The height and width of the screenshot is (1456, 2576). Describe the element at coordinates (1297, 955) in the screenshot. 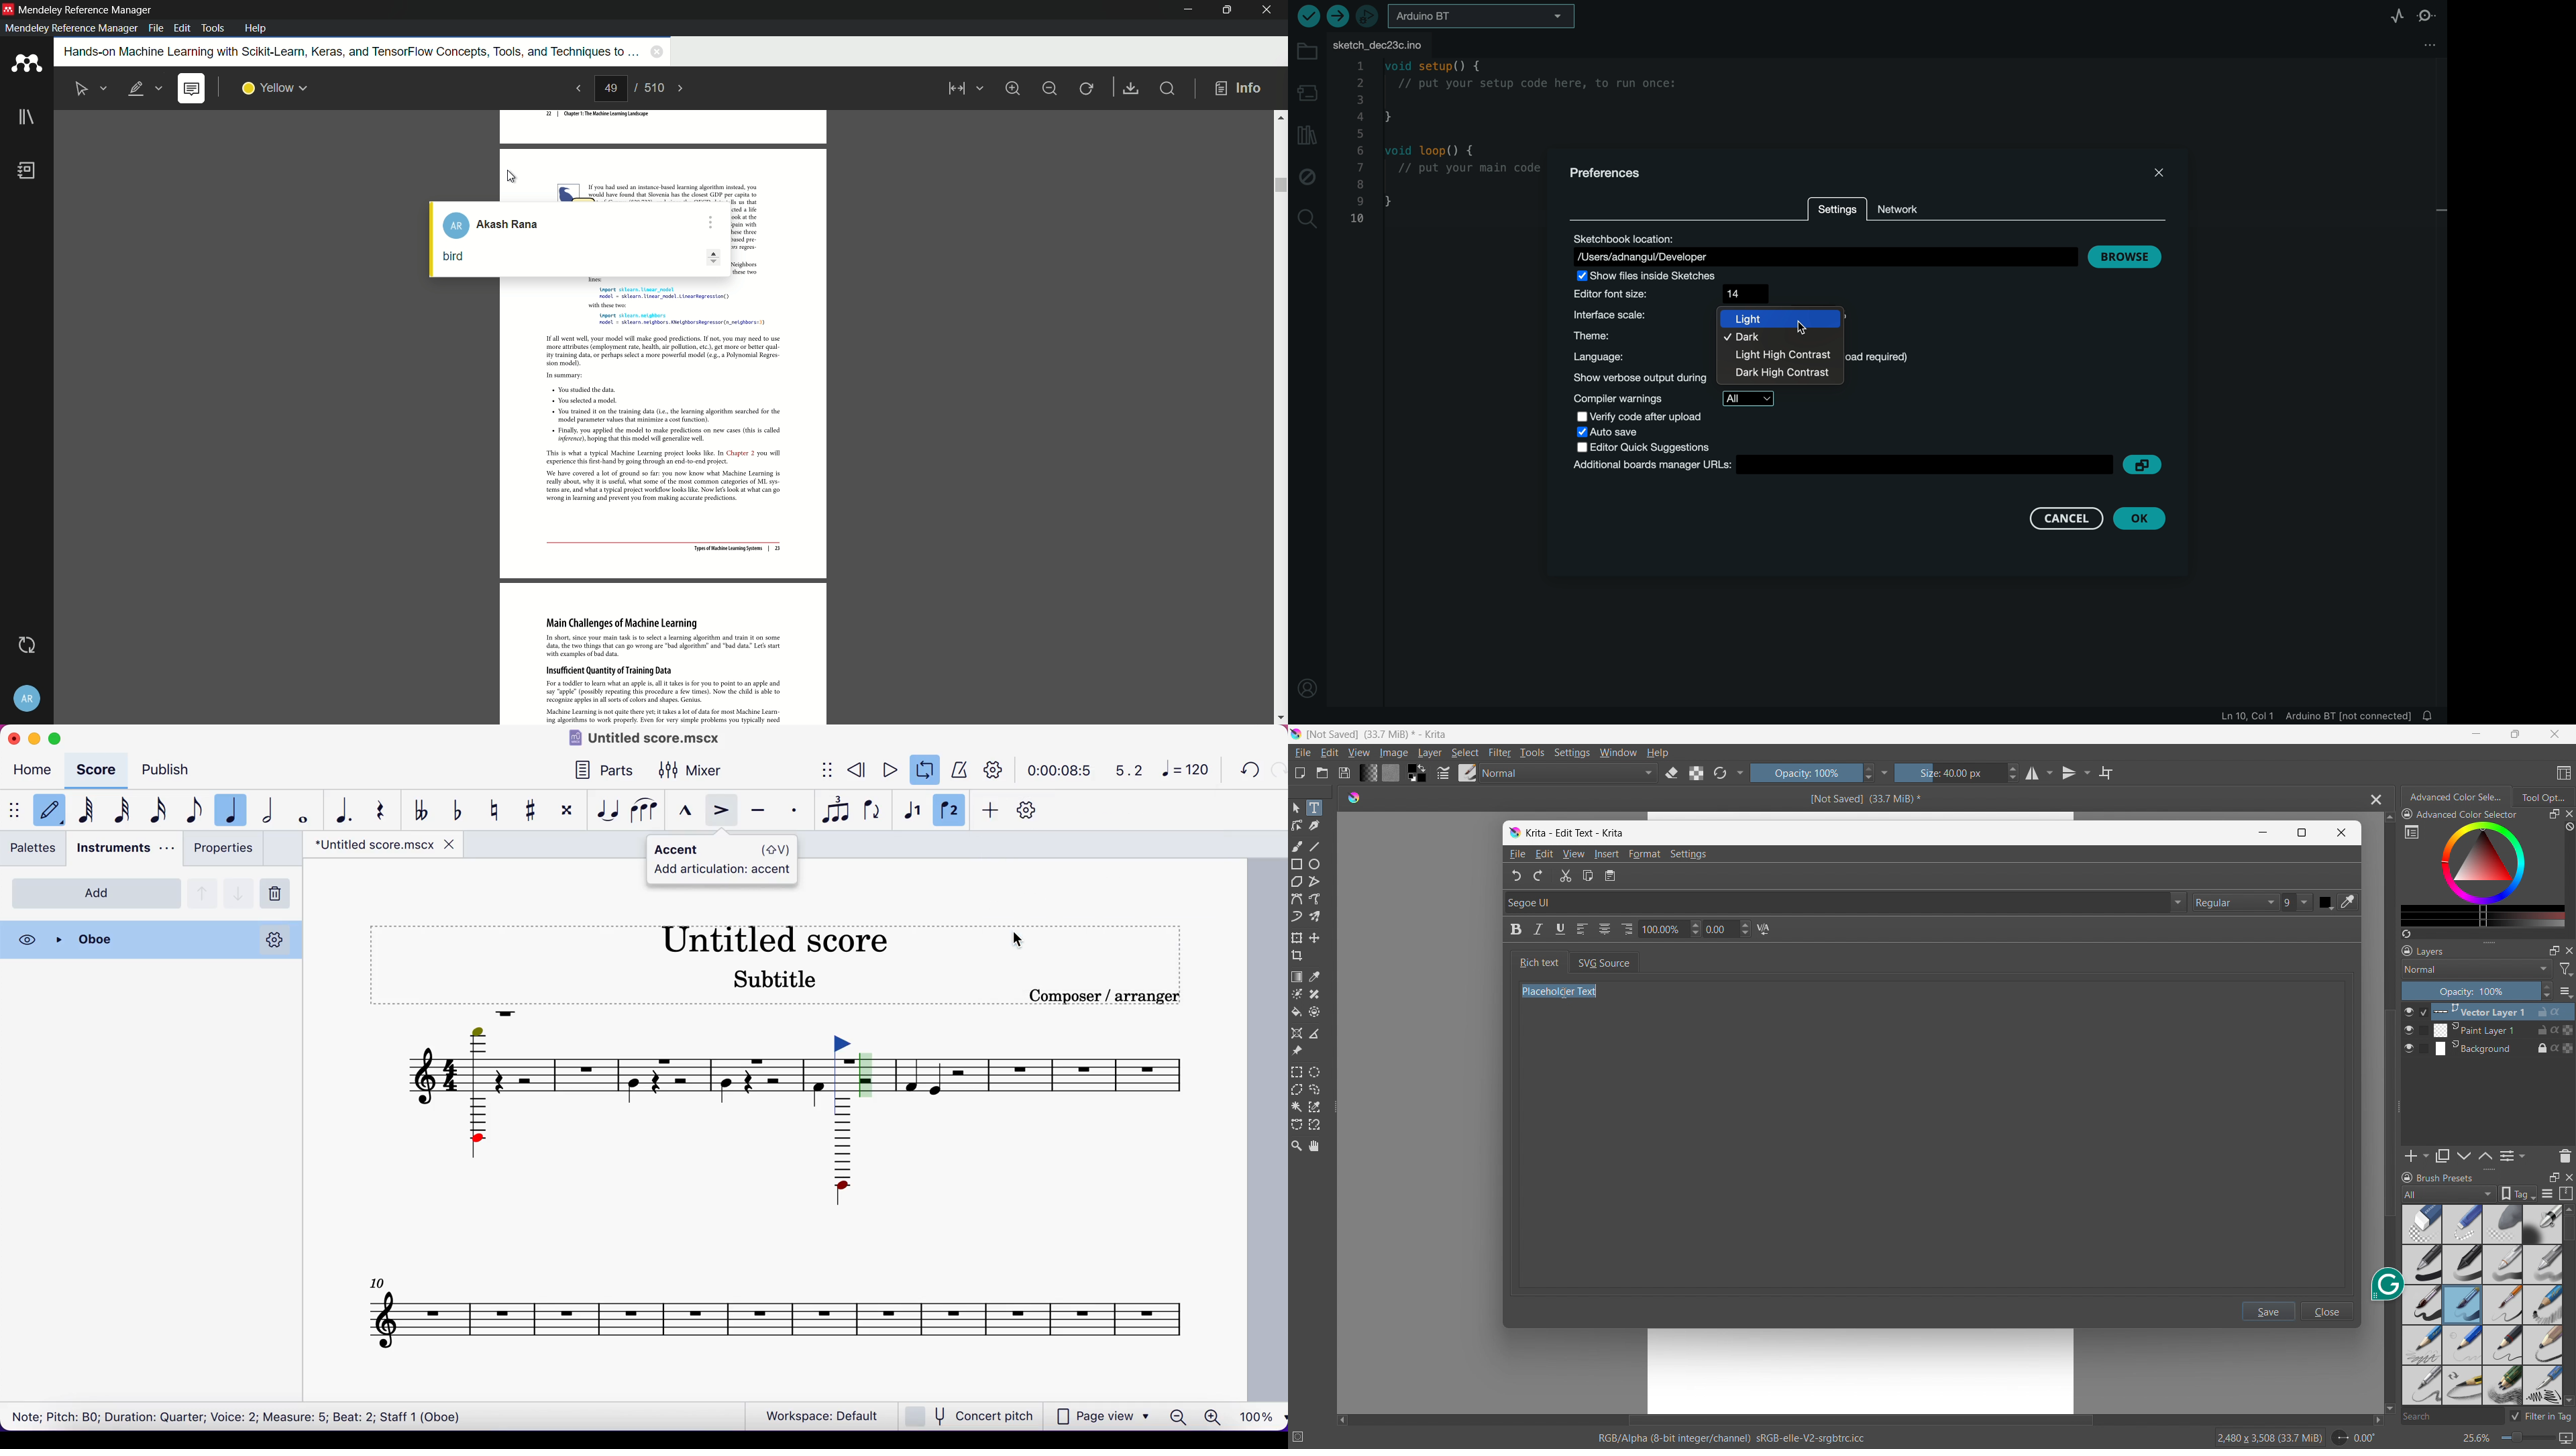

I see `crop the image to an area` at that location.